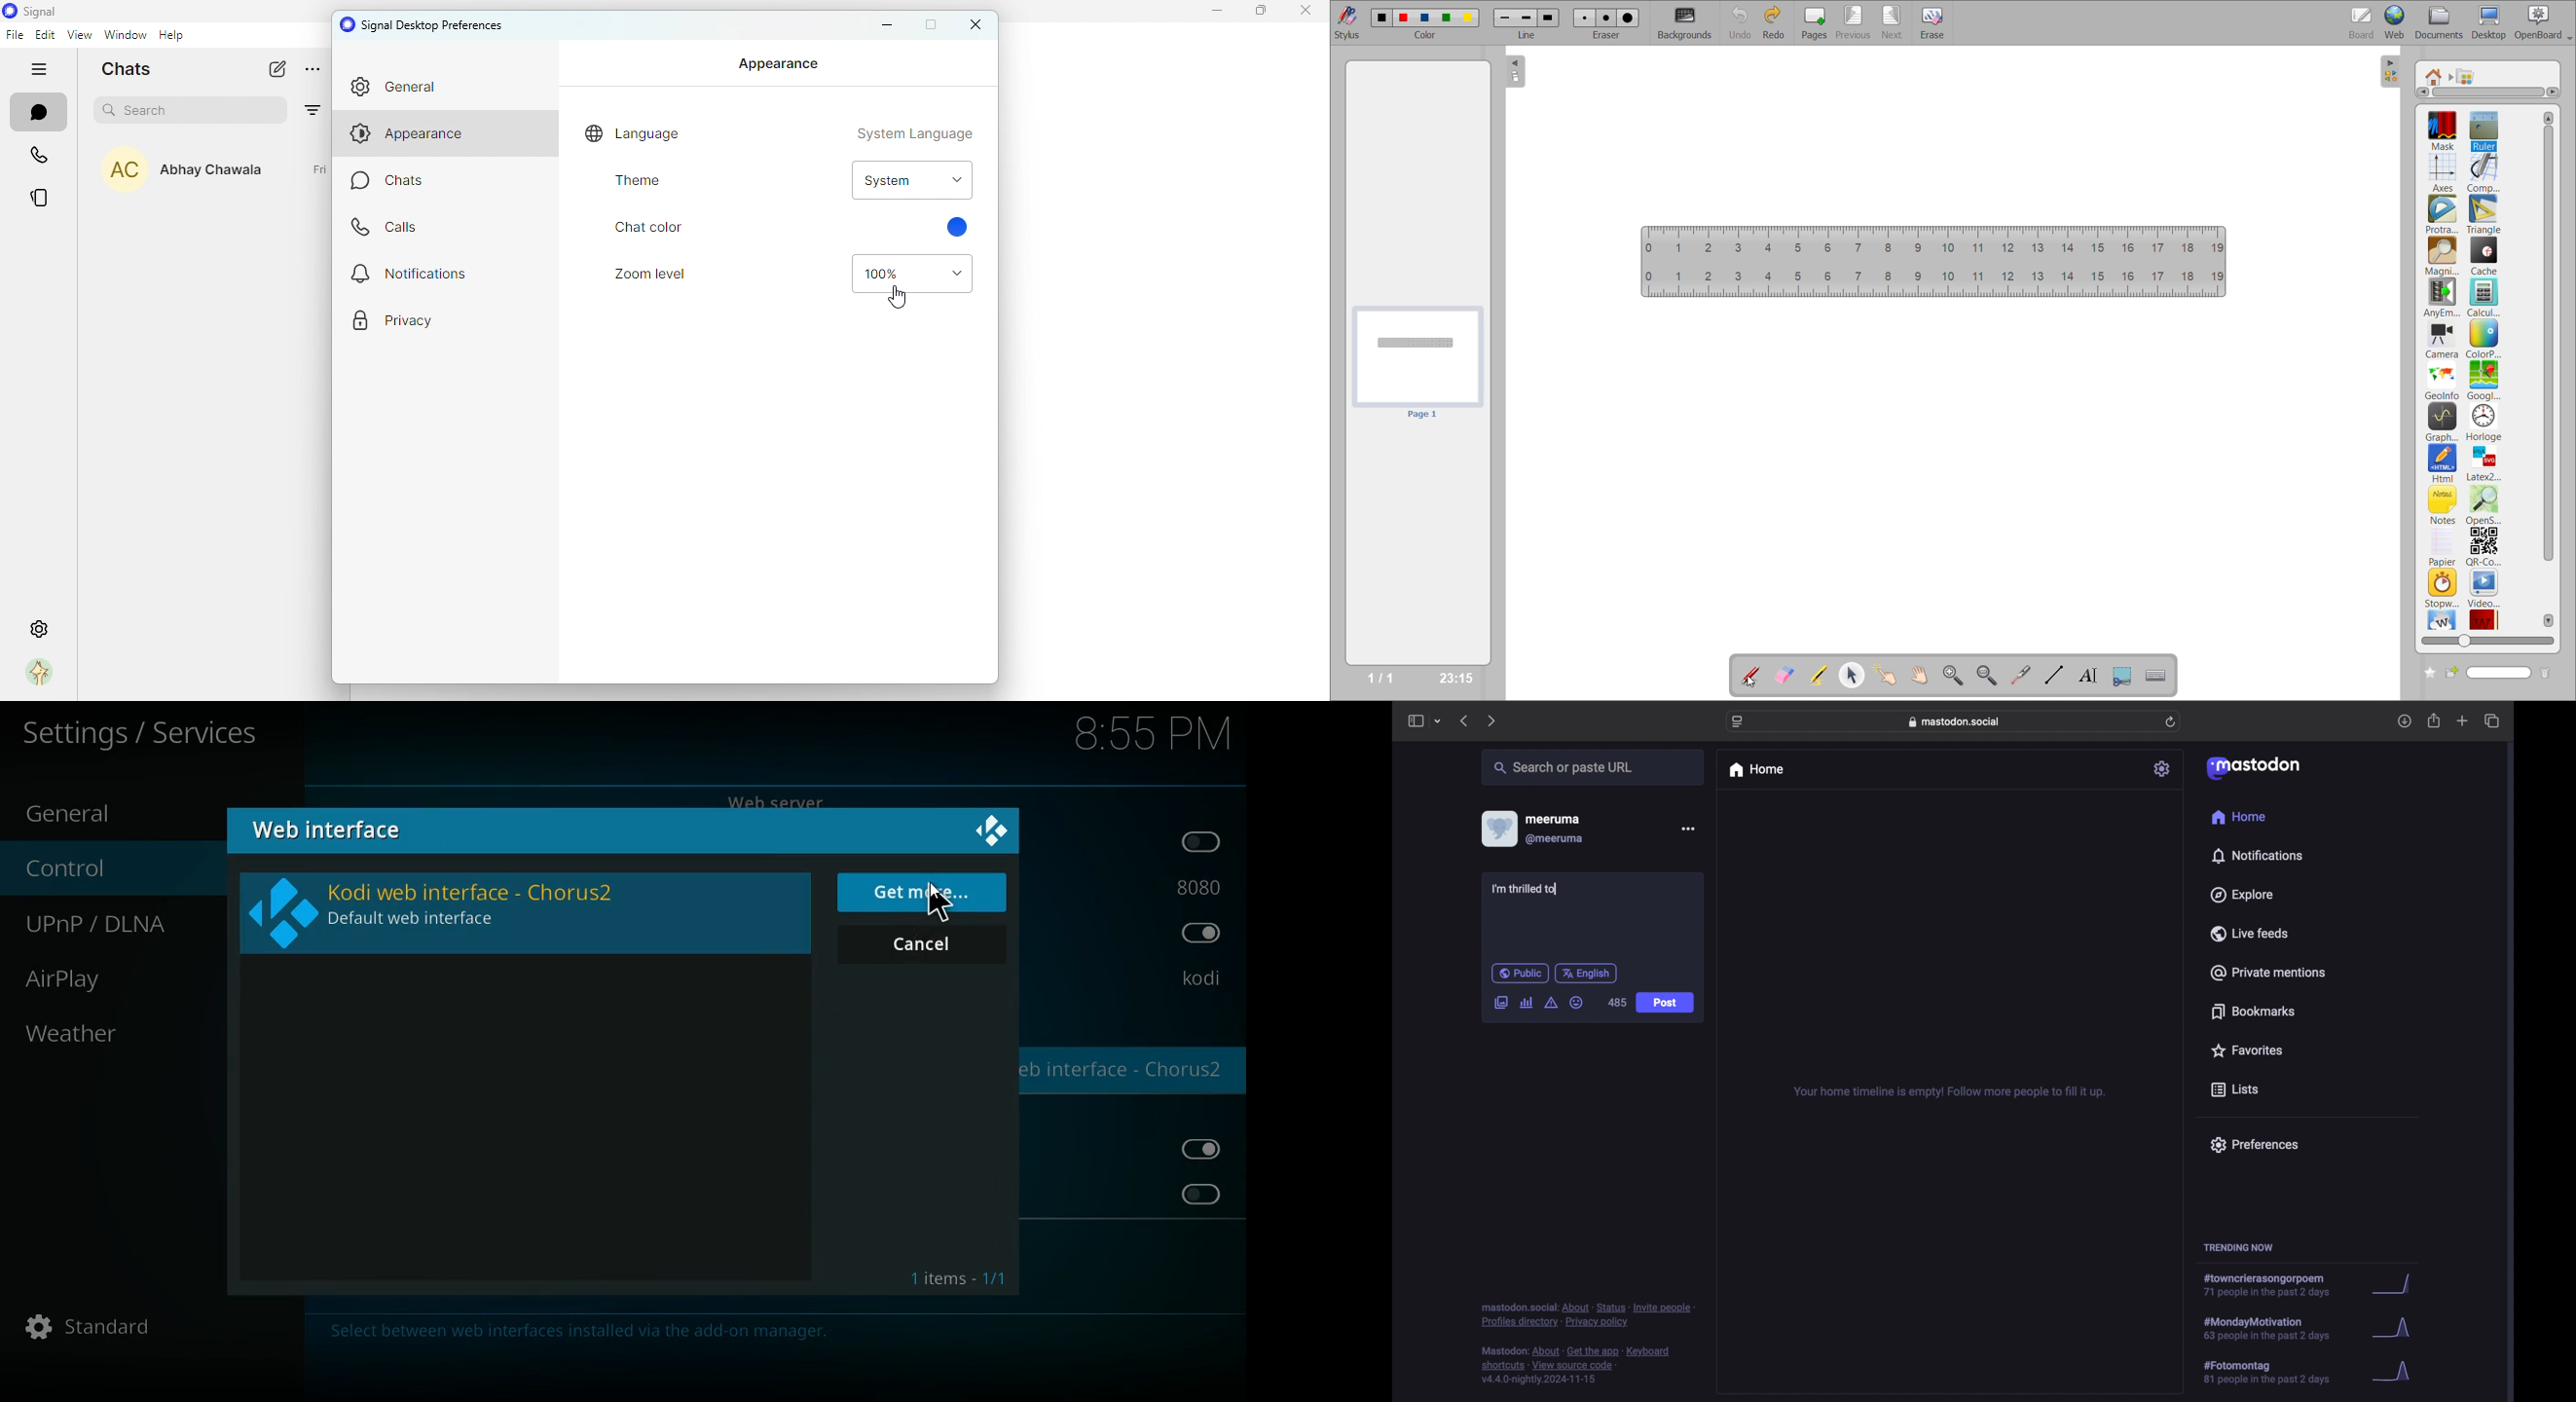  I want to click on 8080, so click(1198, 884).